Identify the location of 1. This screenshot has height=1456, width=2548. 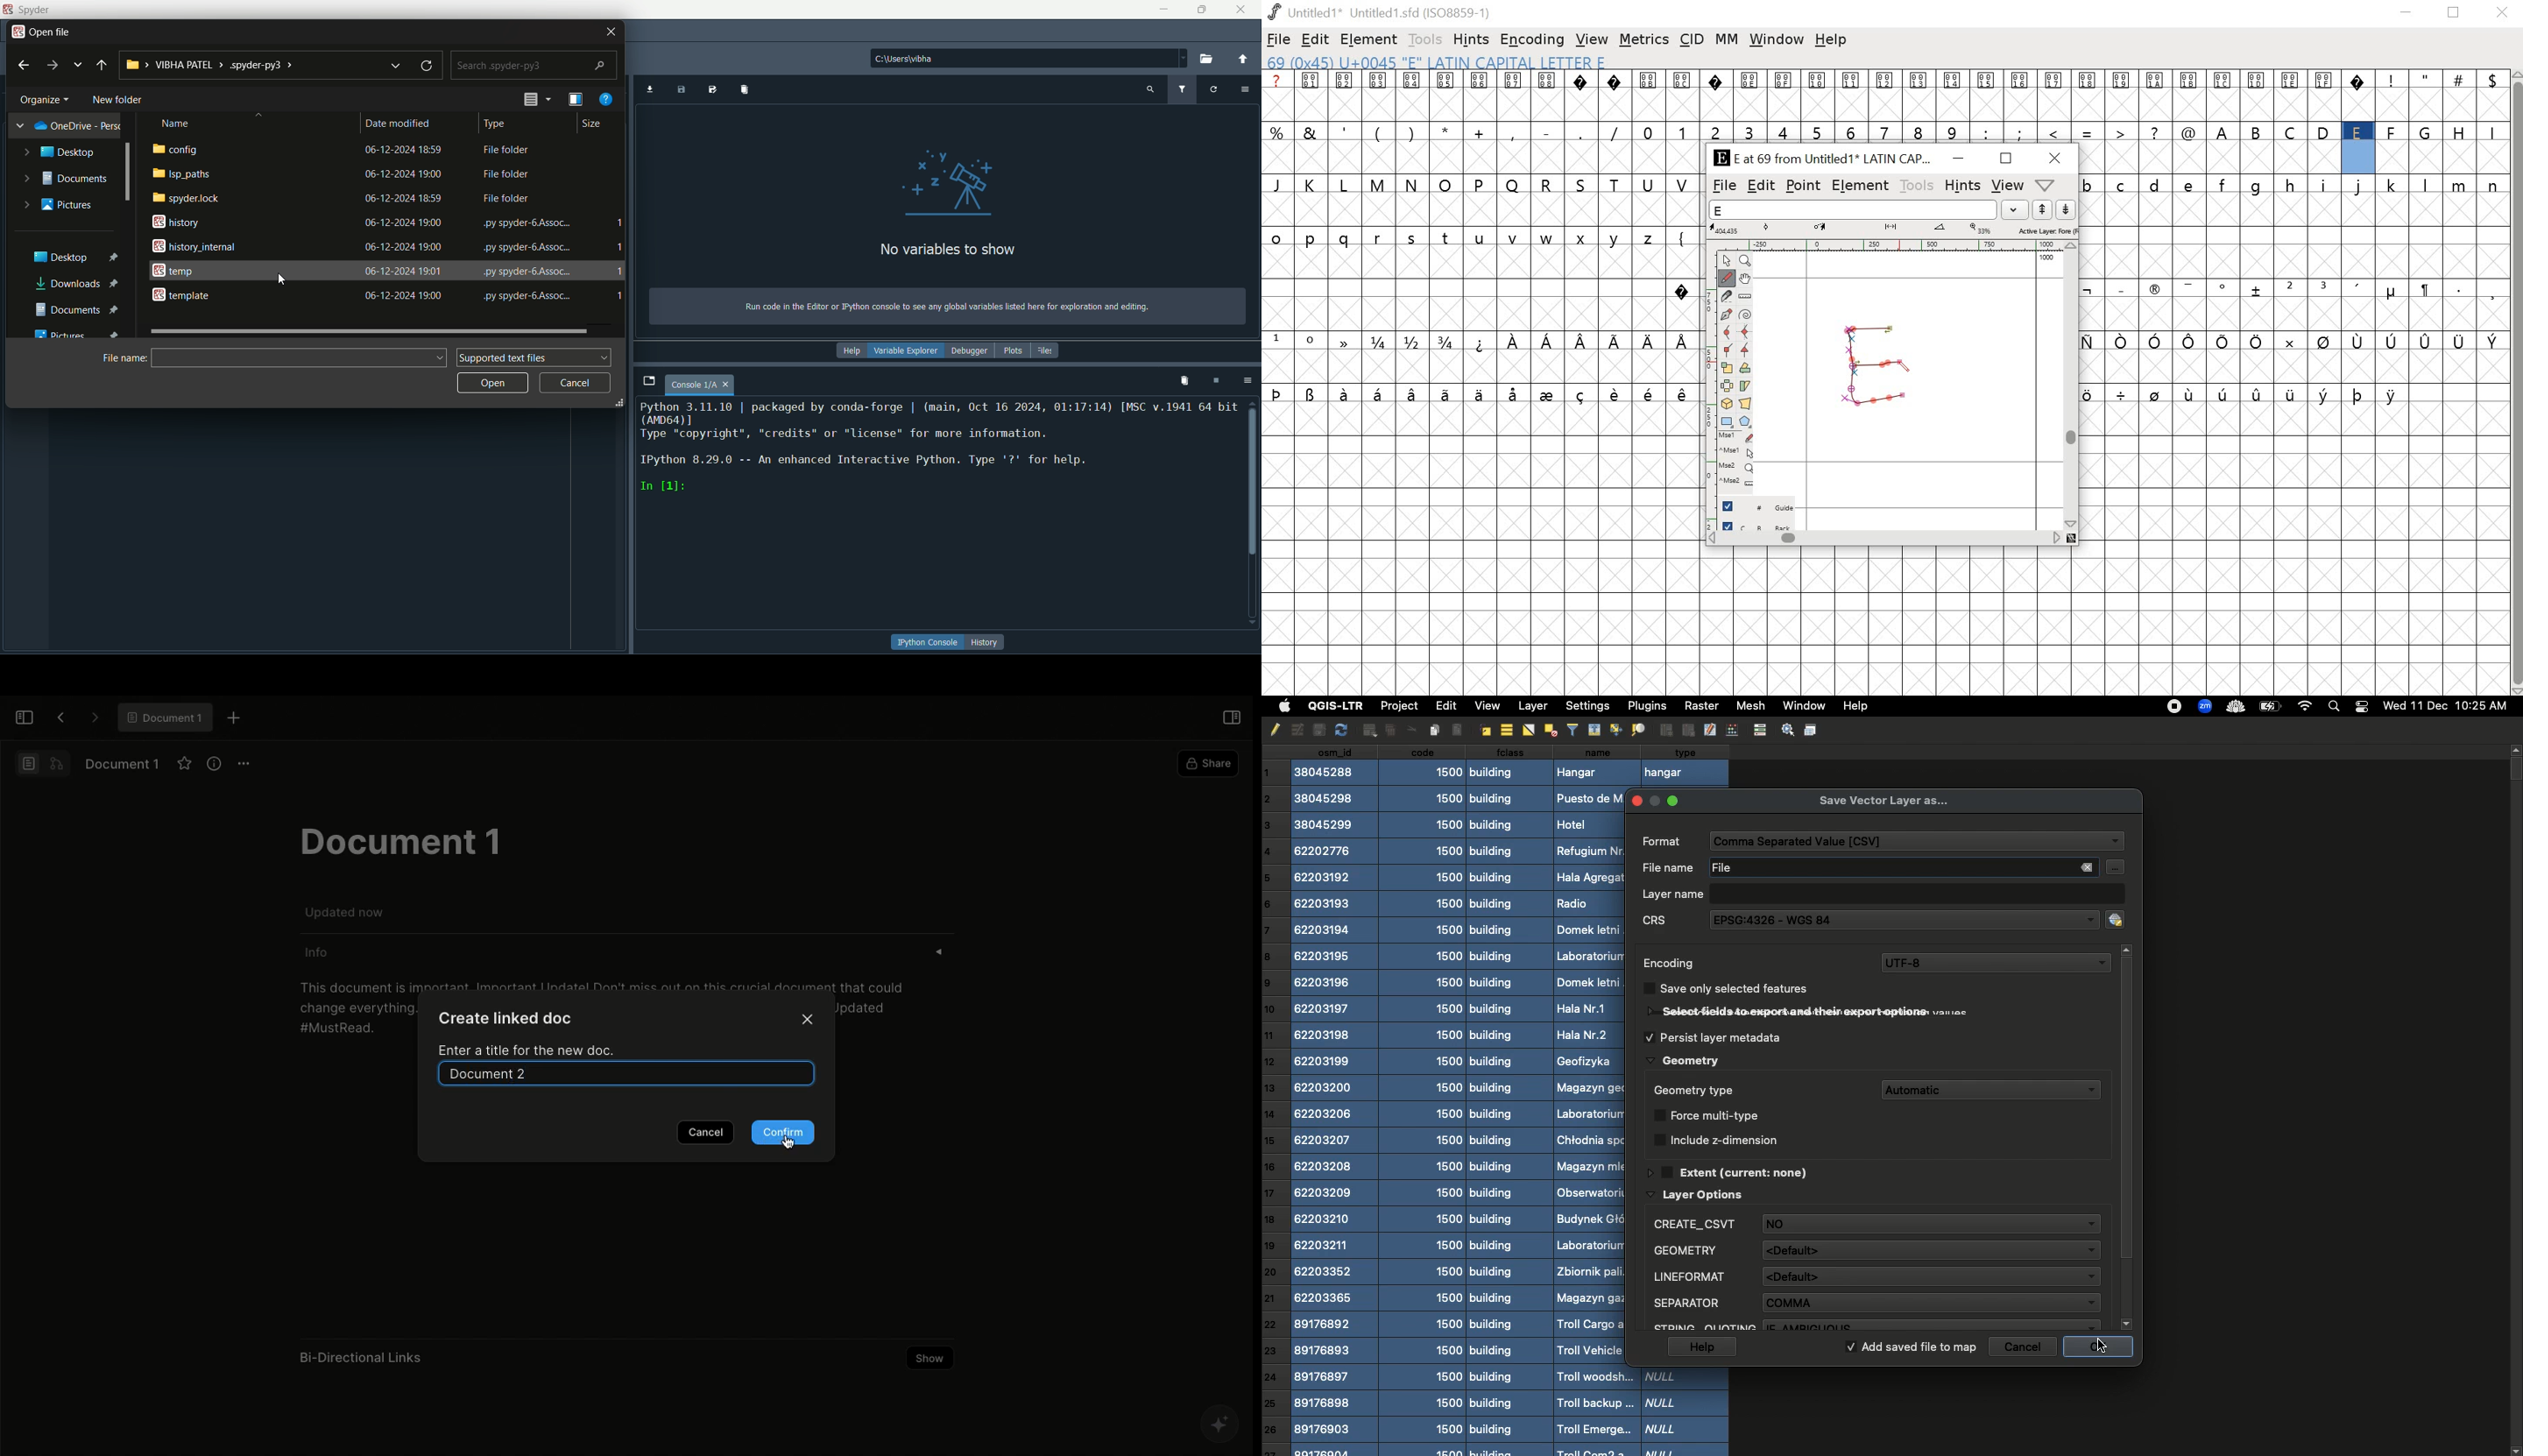
(618, 221).